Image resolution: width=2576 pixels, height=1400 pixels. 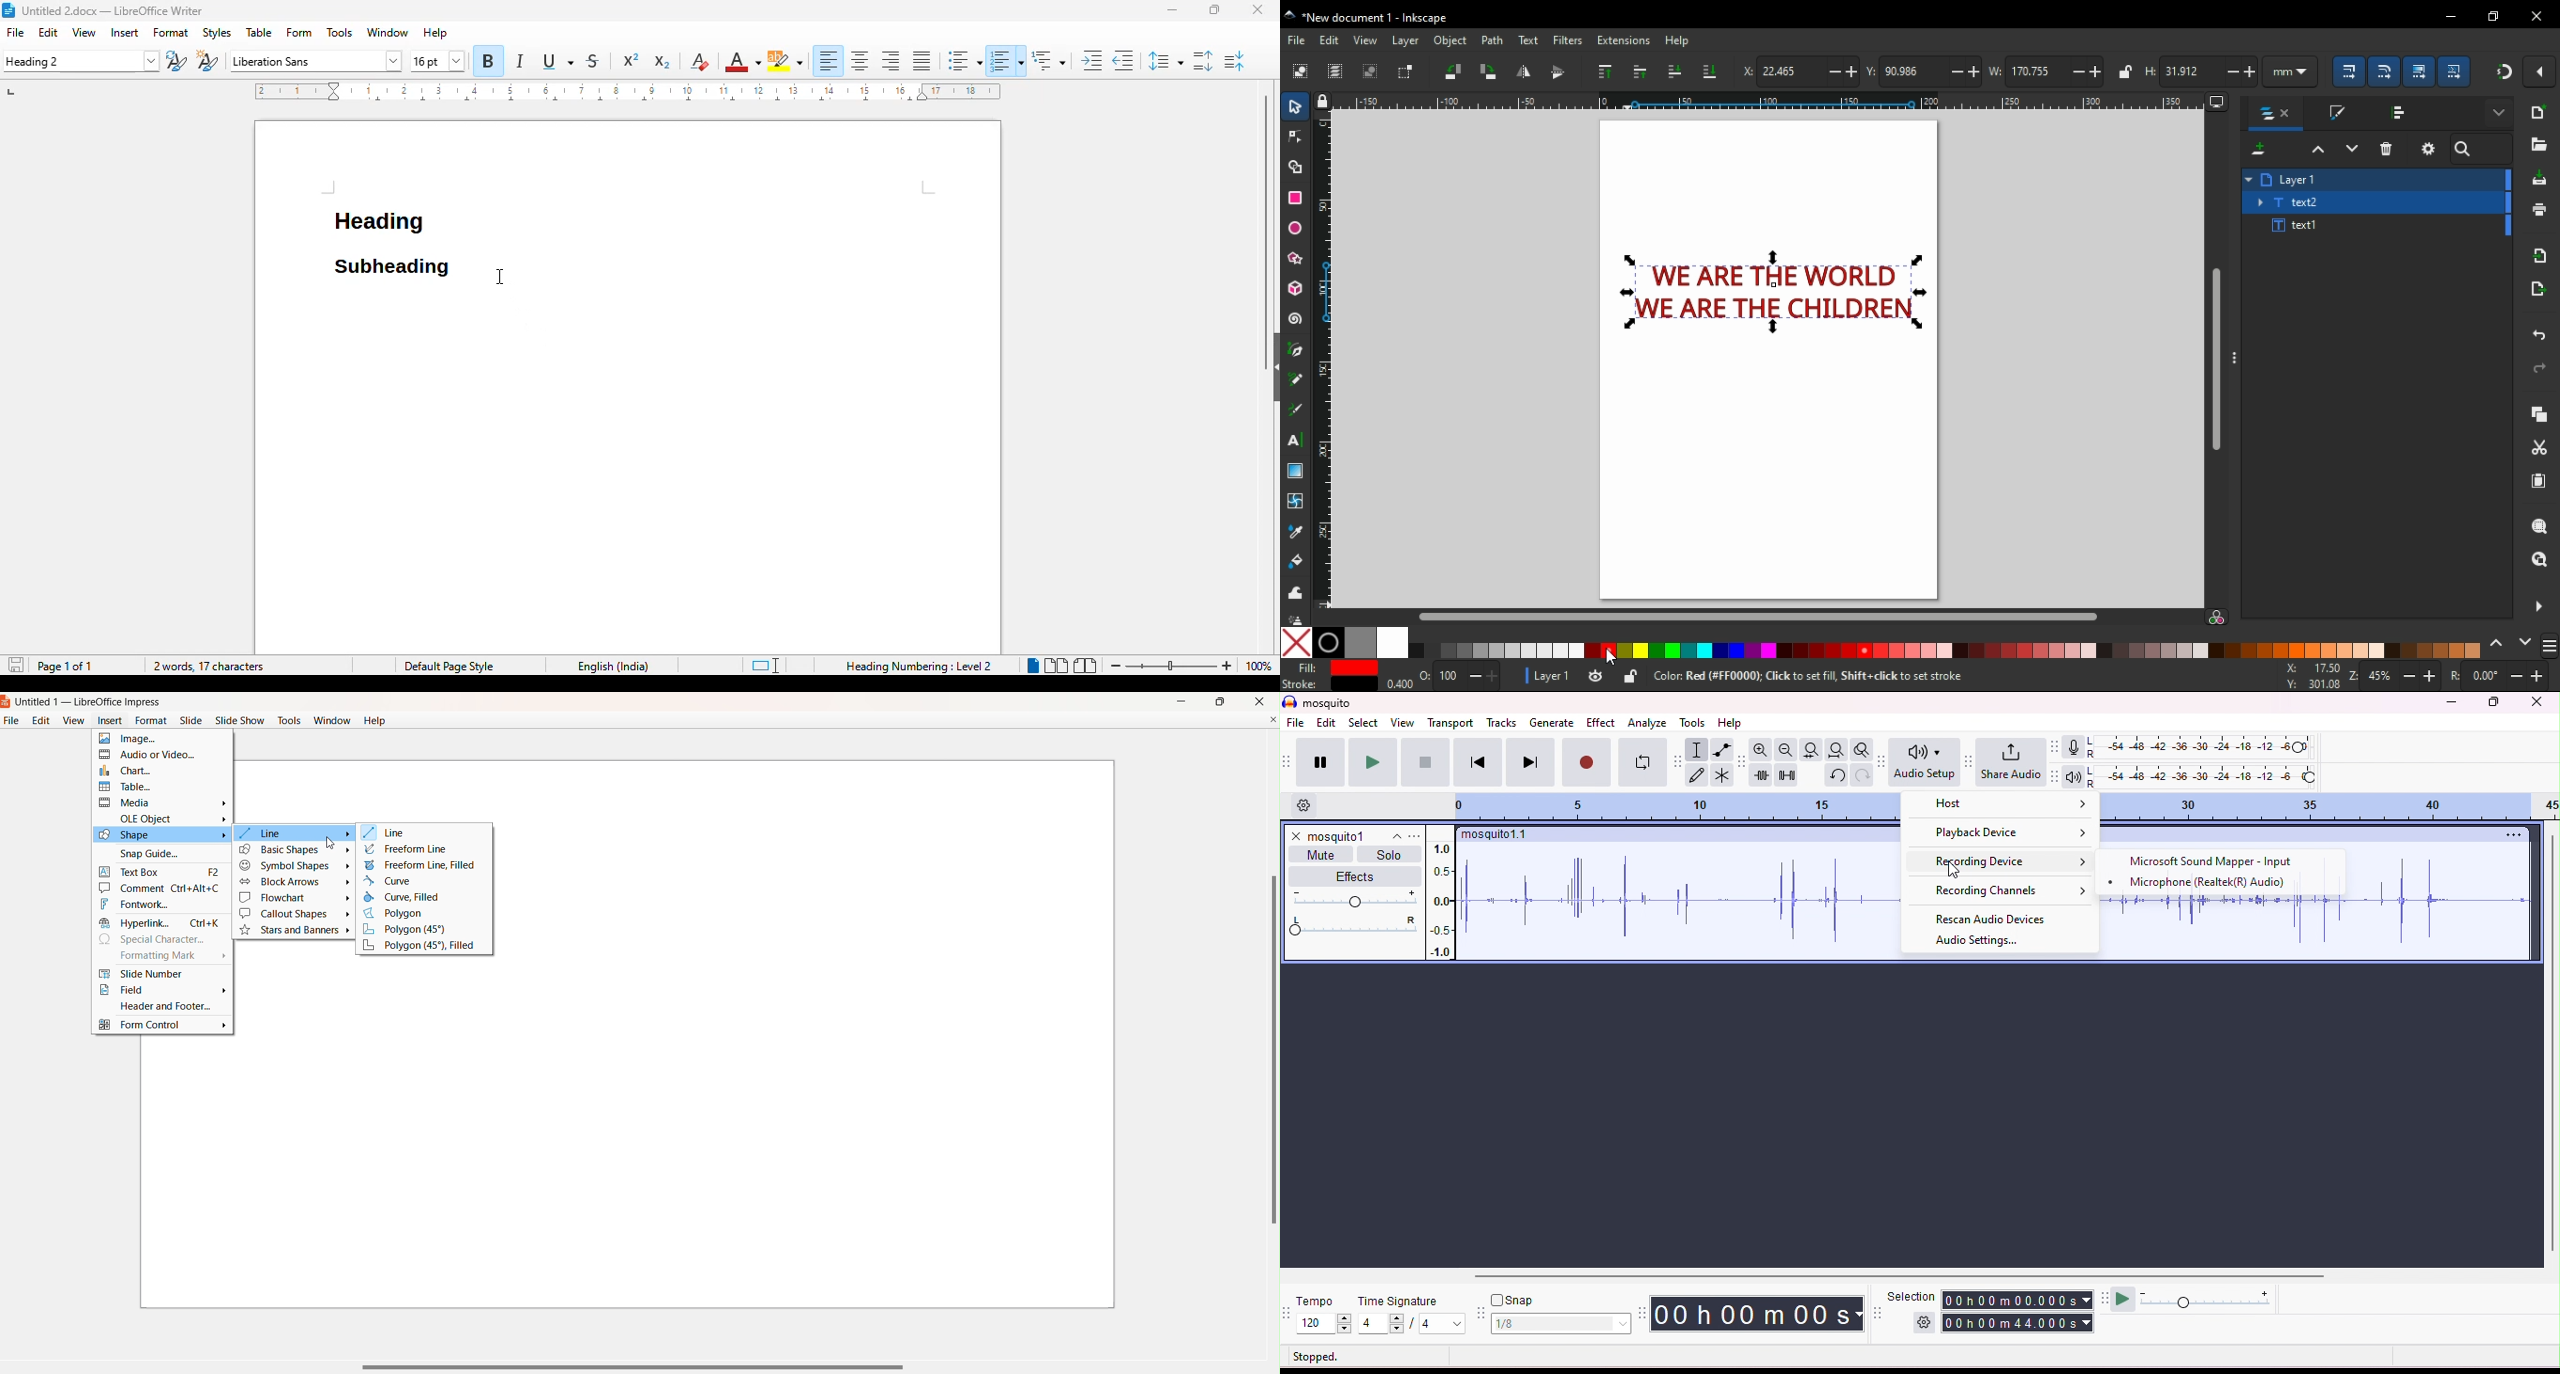 What do you see at coordinates (1056, 665) in the screenshot?
I see `multi-page view` at bounding box center [1056, 665].